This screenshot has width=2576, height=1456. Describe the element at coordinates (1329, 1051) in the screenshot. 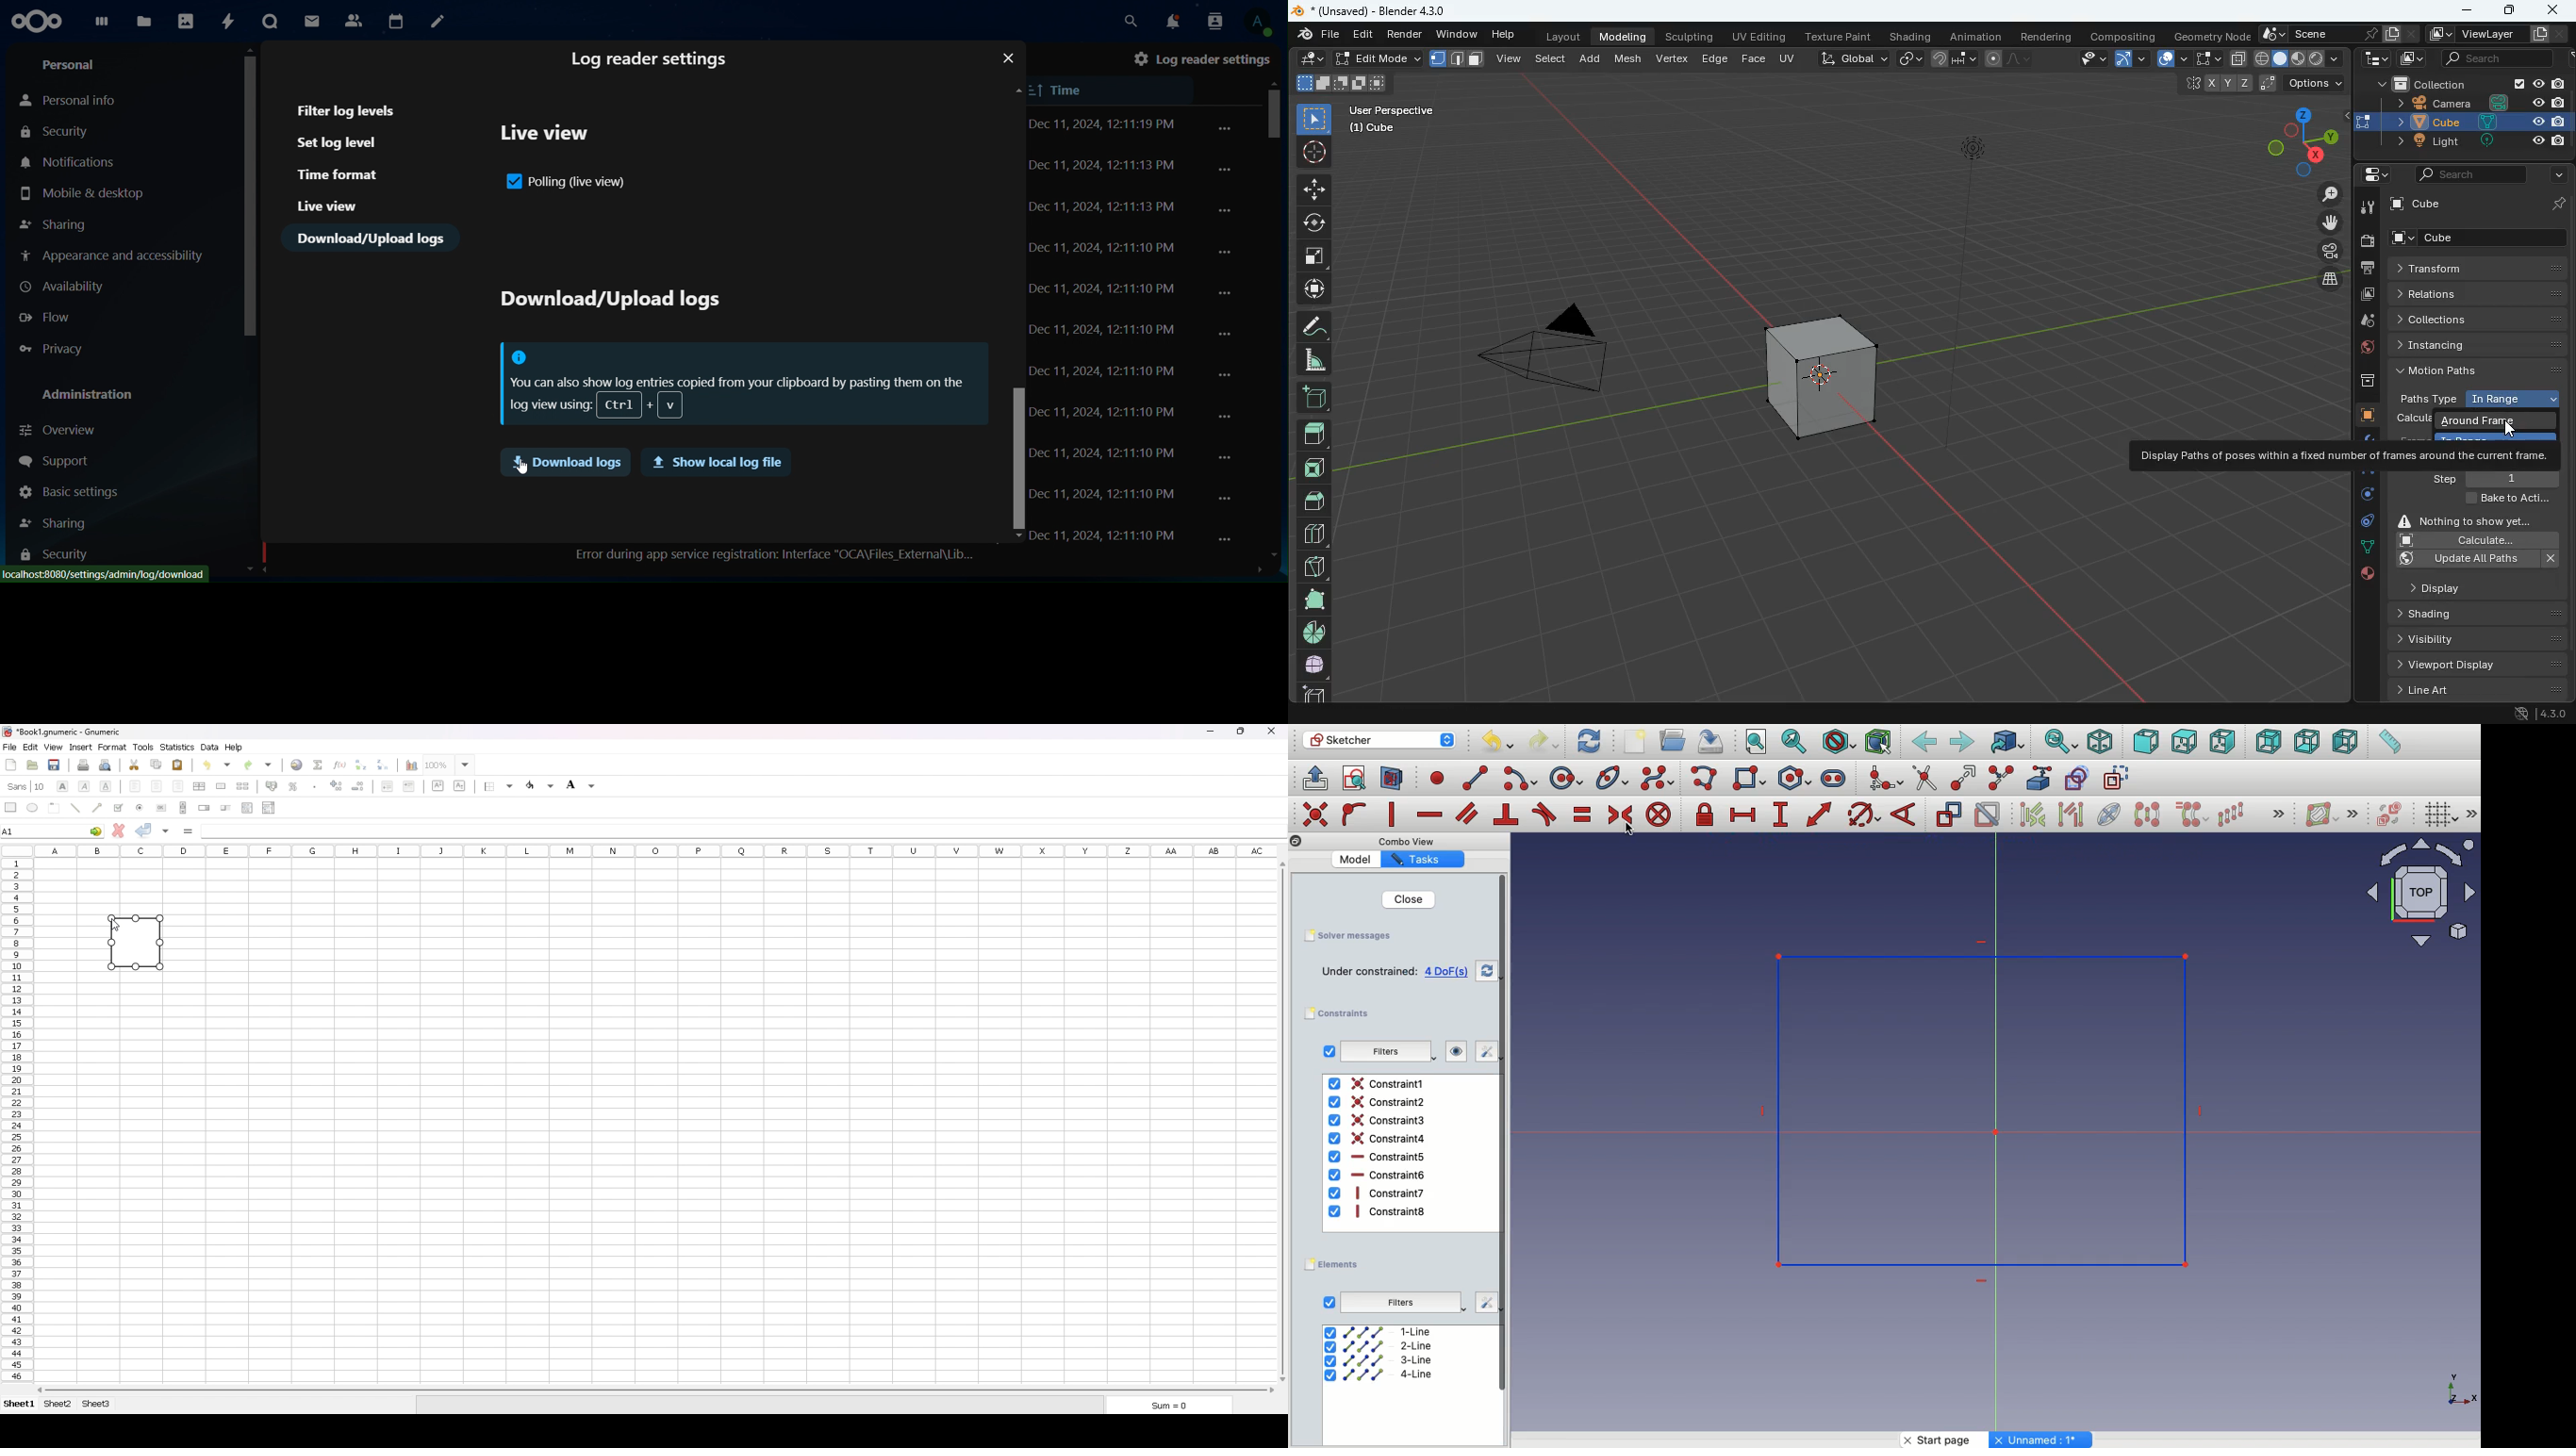

I see `checkbox` at that location.